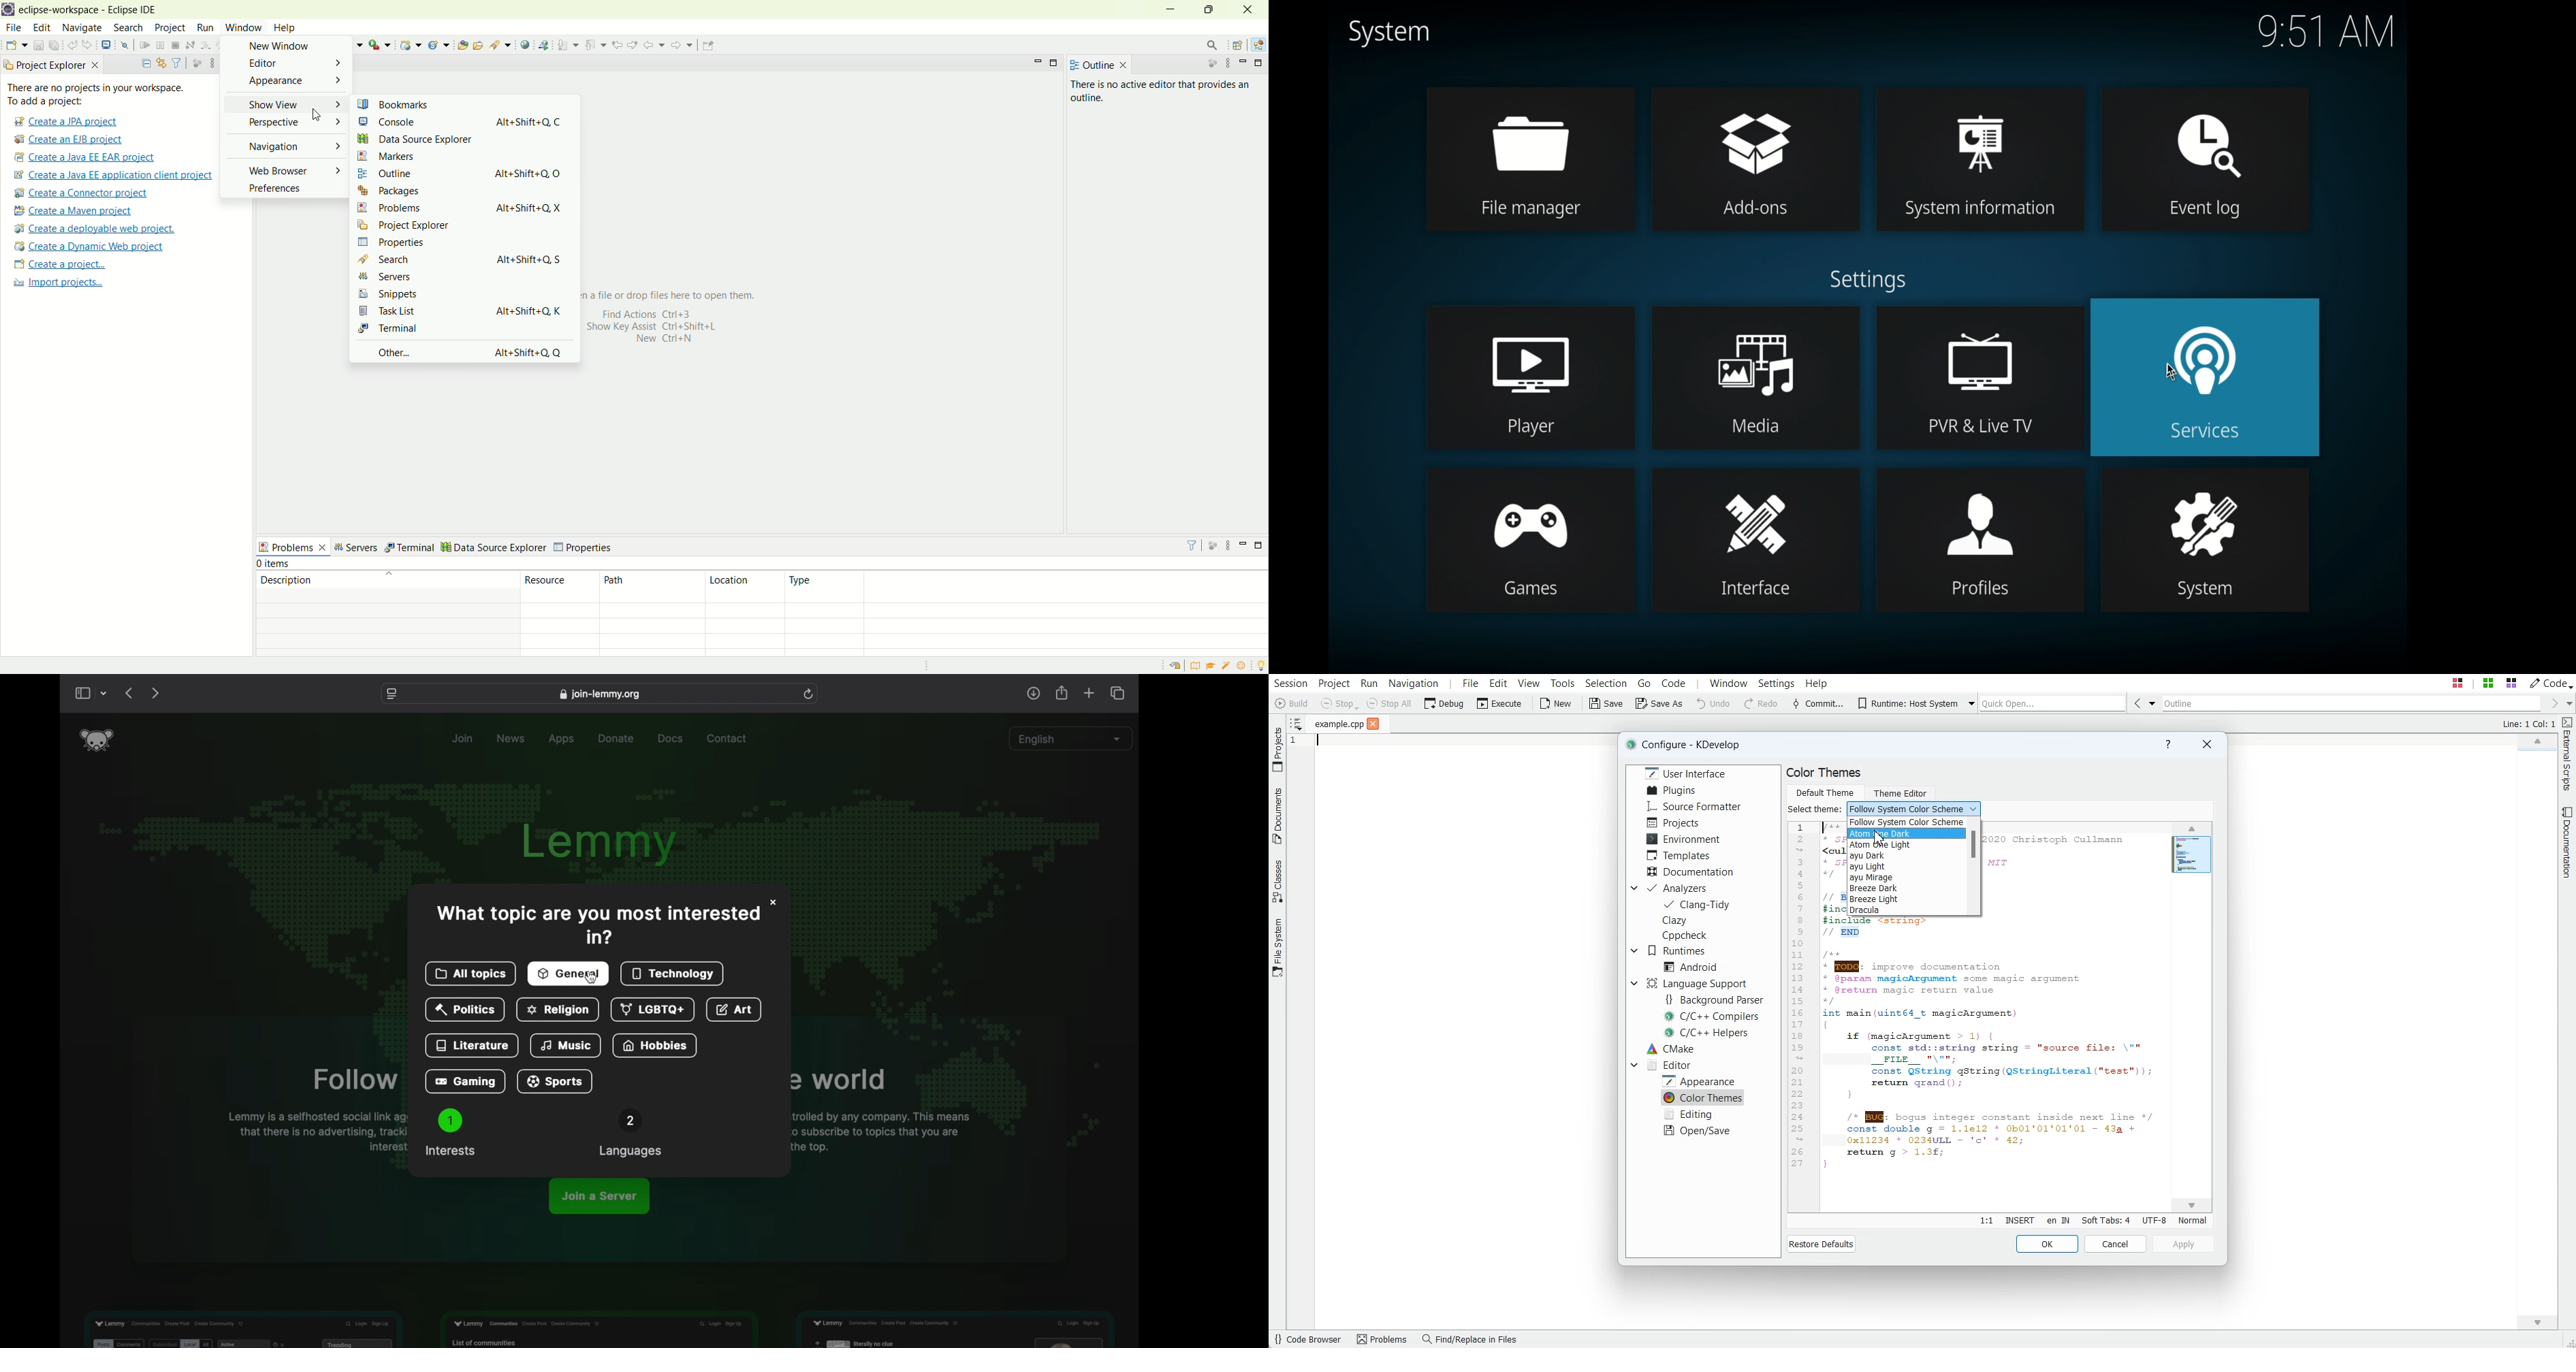 The height and width of the screenshot is (1372, 2576). What do you see at coordinates (410, 44) in the screenshot?
I see `create a dynamic web project` at bounding box center [410, 44].